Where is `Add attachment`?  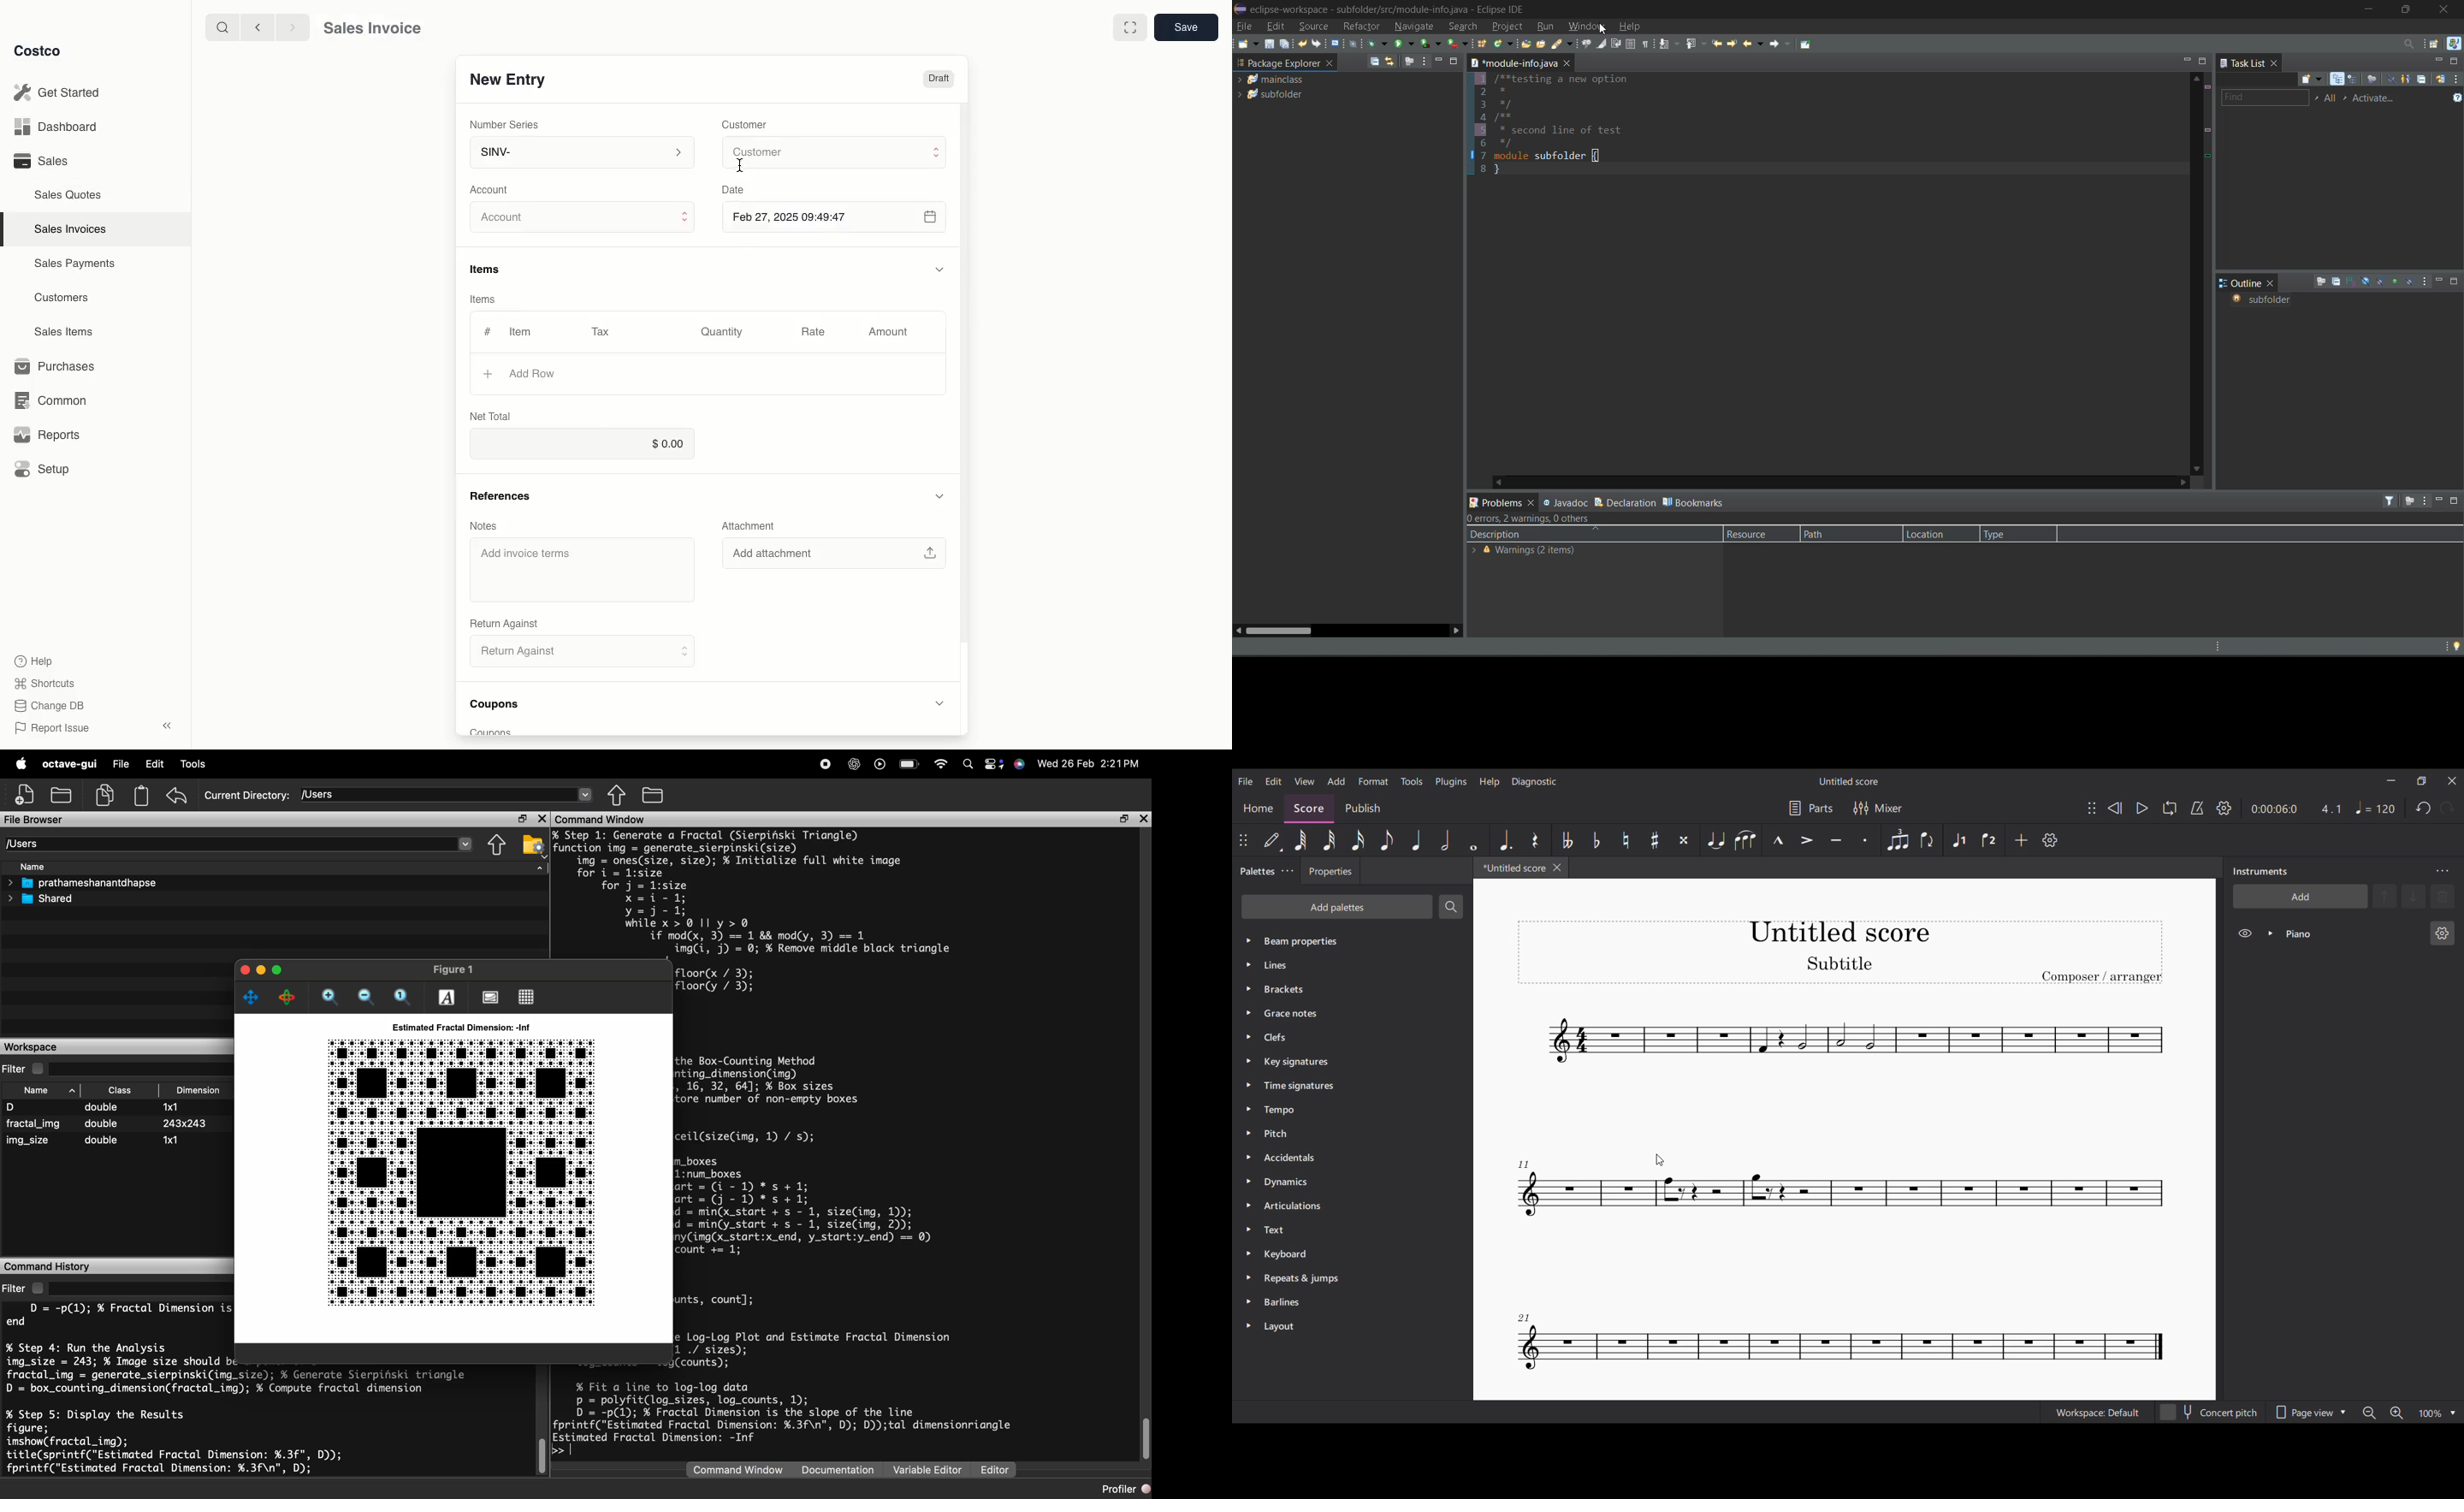
Add attachment is located at coordinates (838, 554).